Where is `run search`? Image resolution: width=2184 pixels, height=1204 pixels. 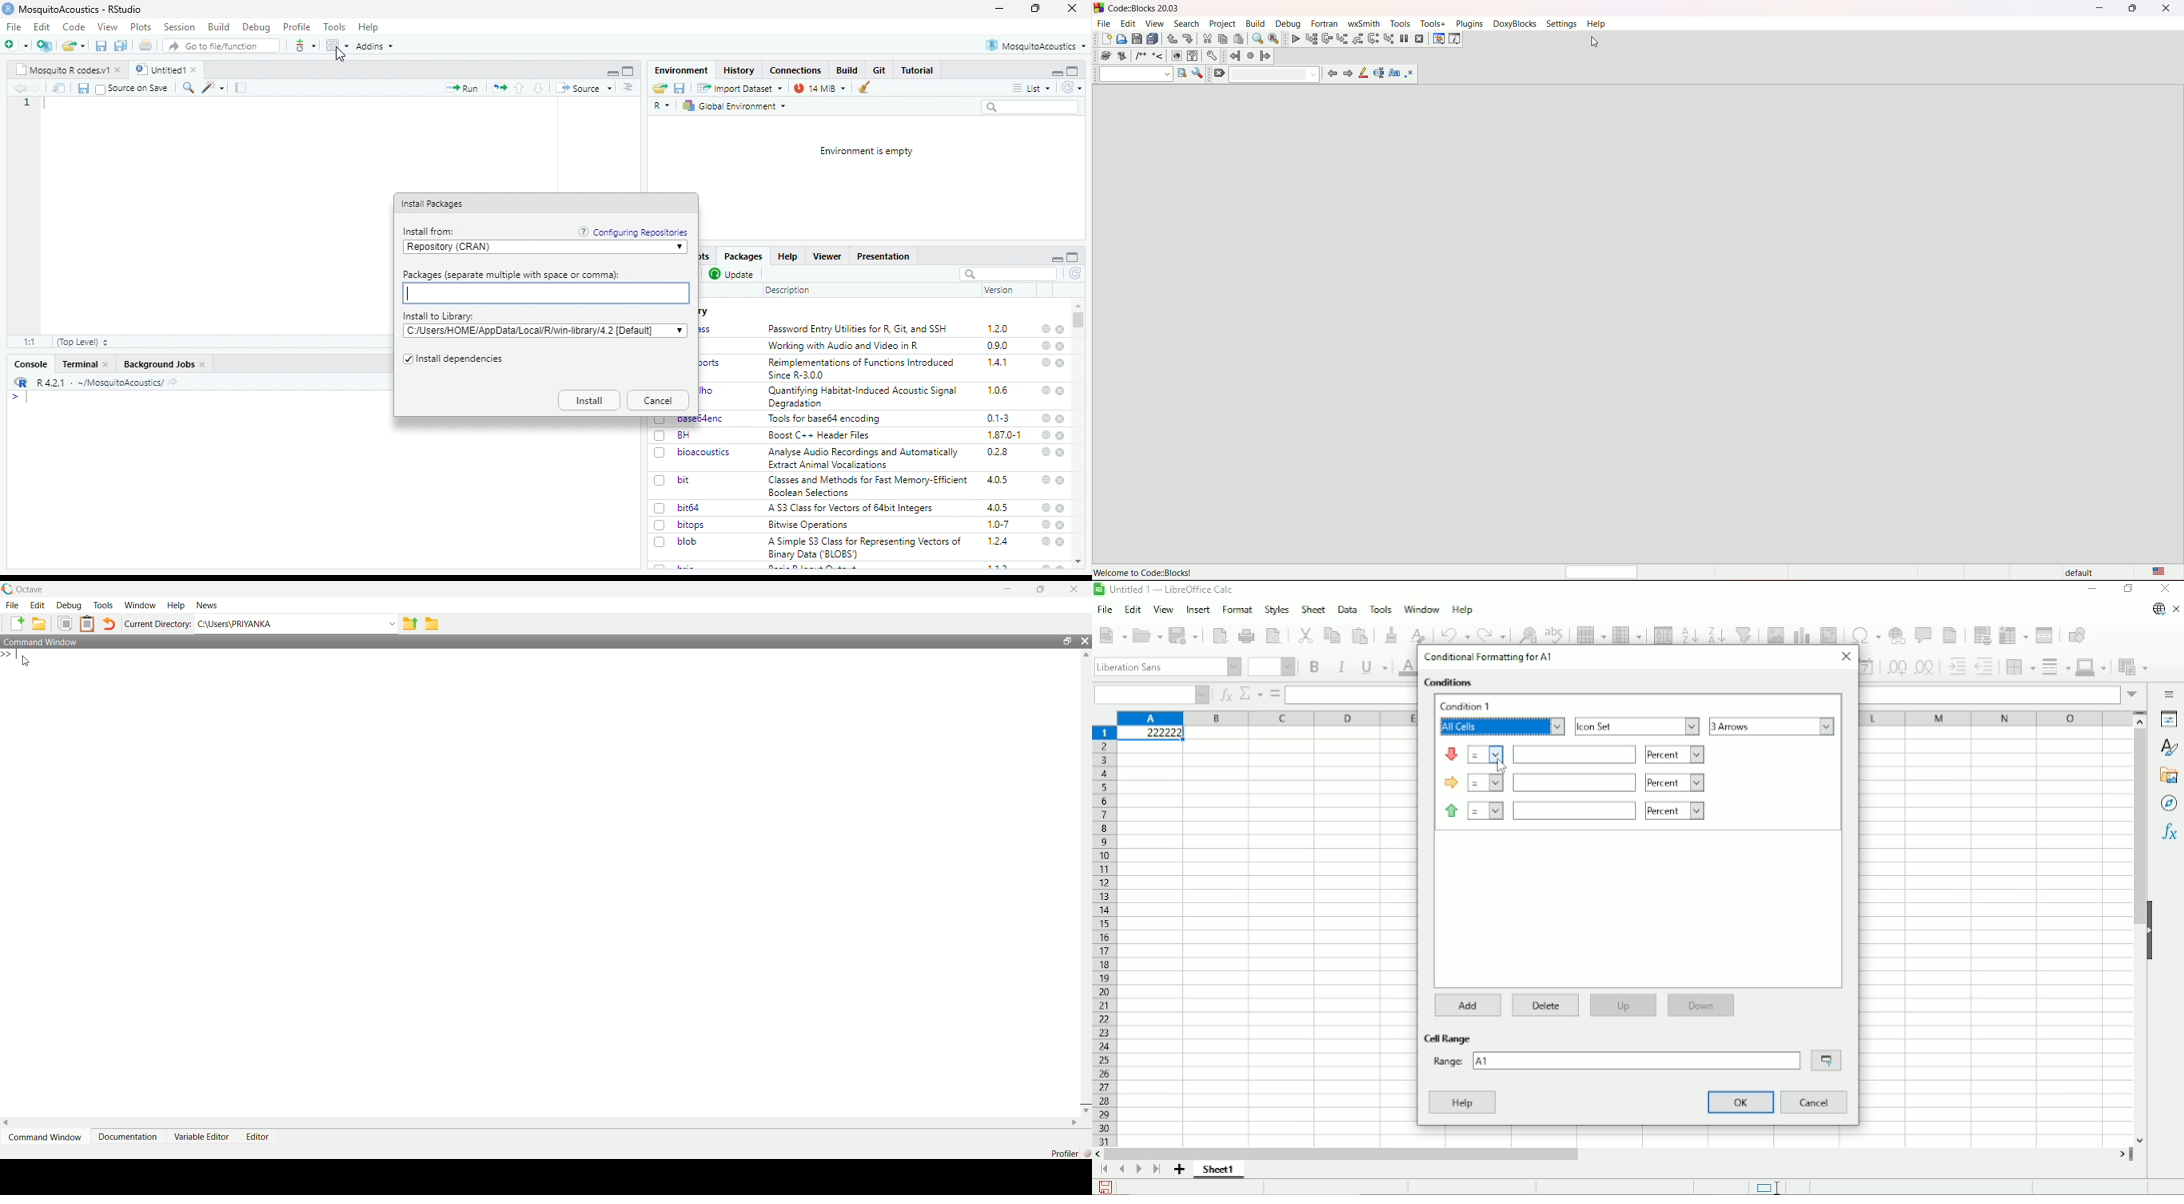 run search is located at coordinates (1182, 73).